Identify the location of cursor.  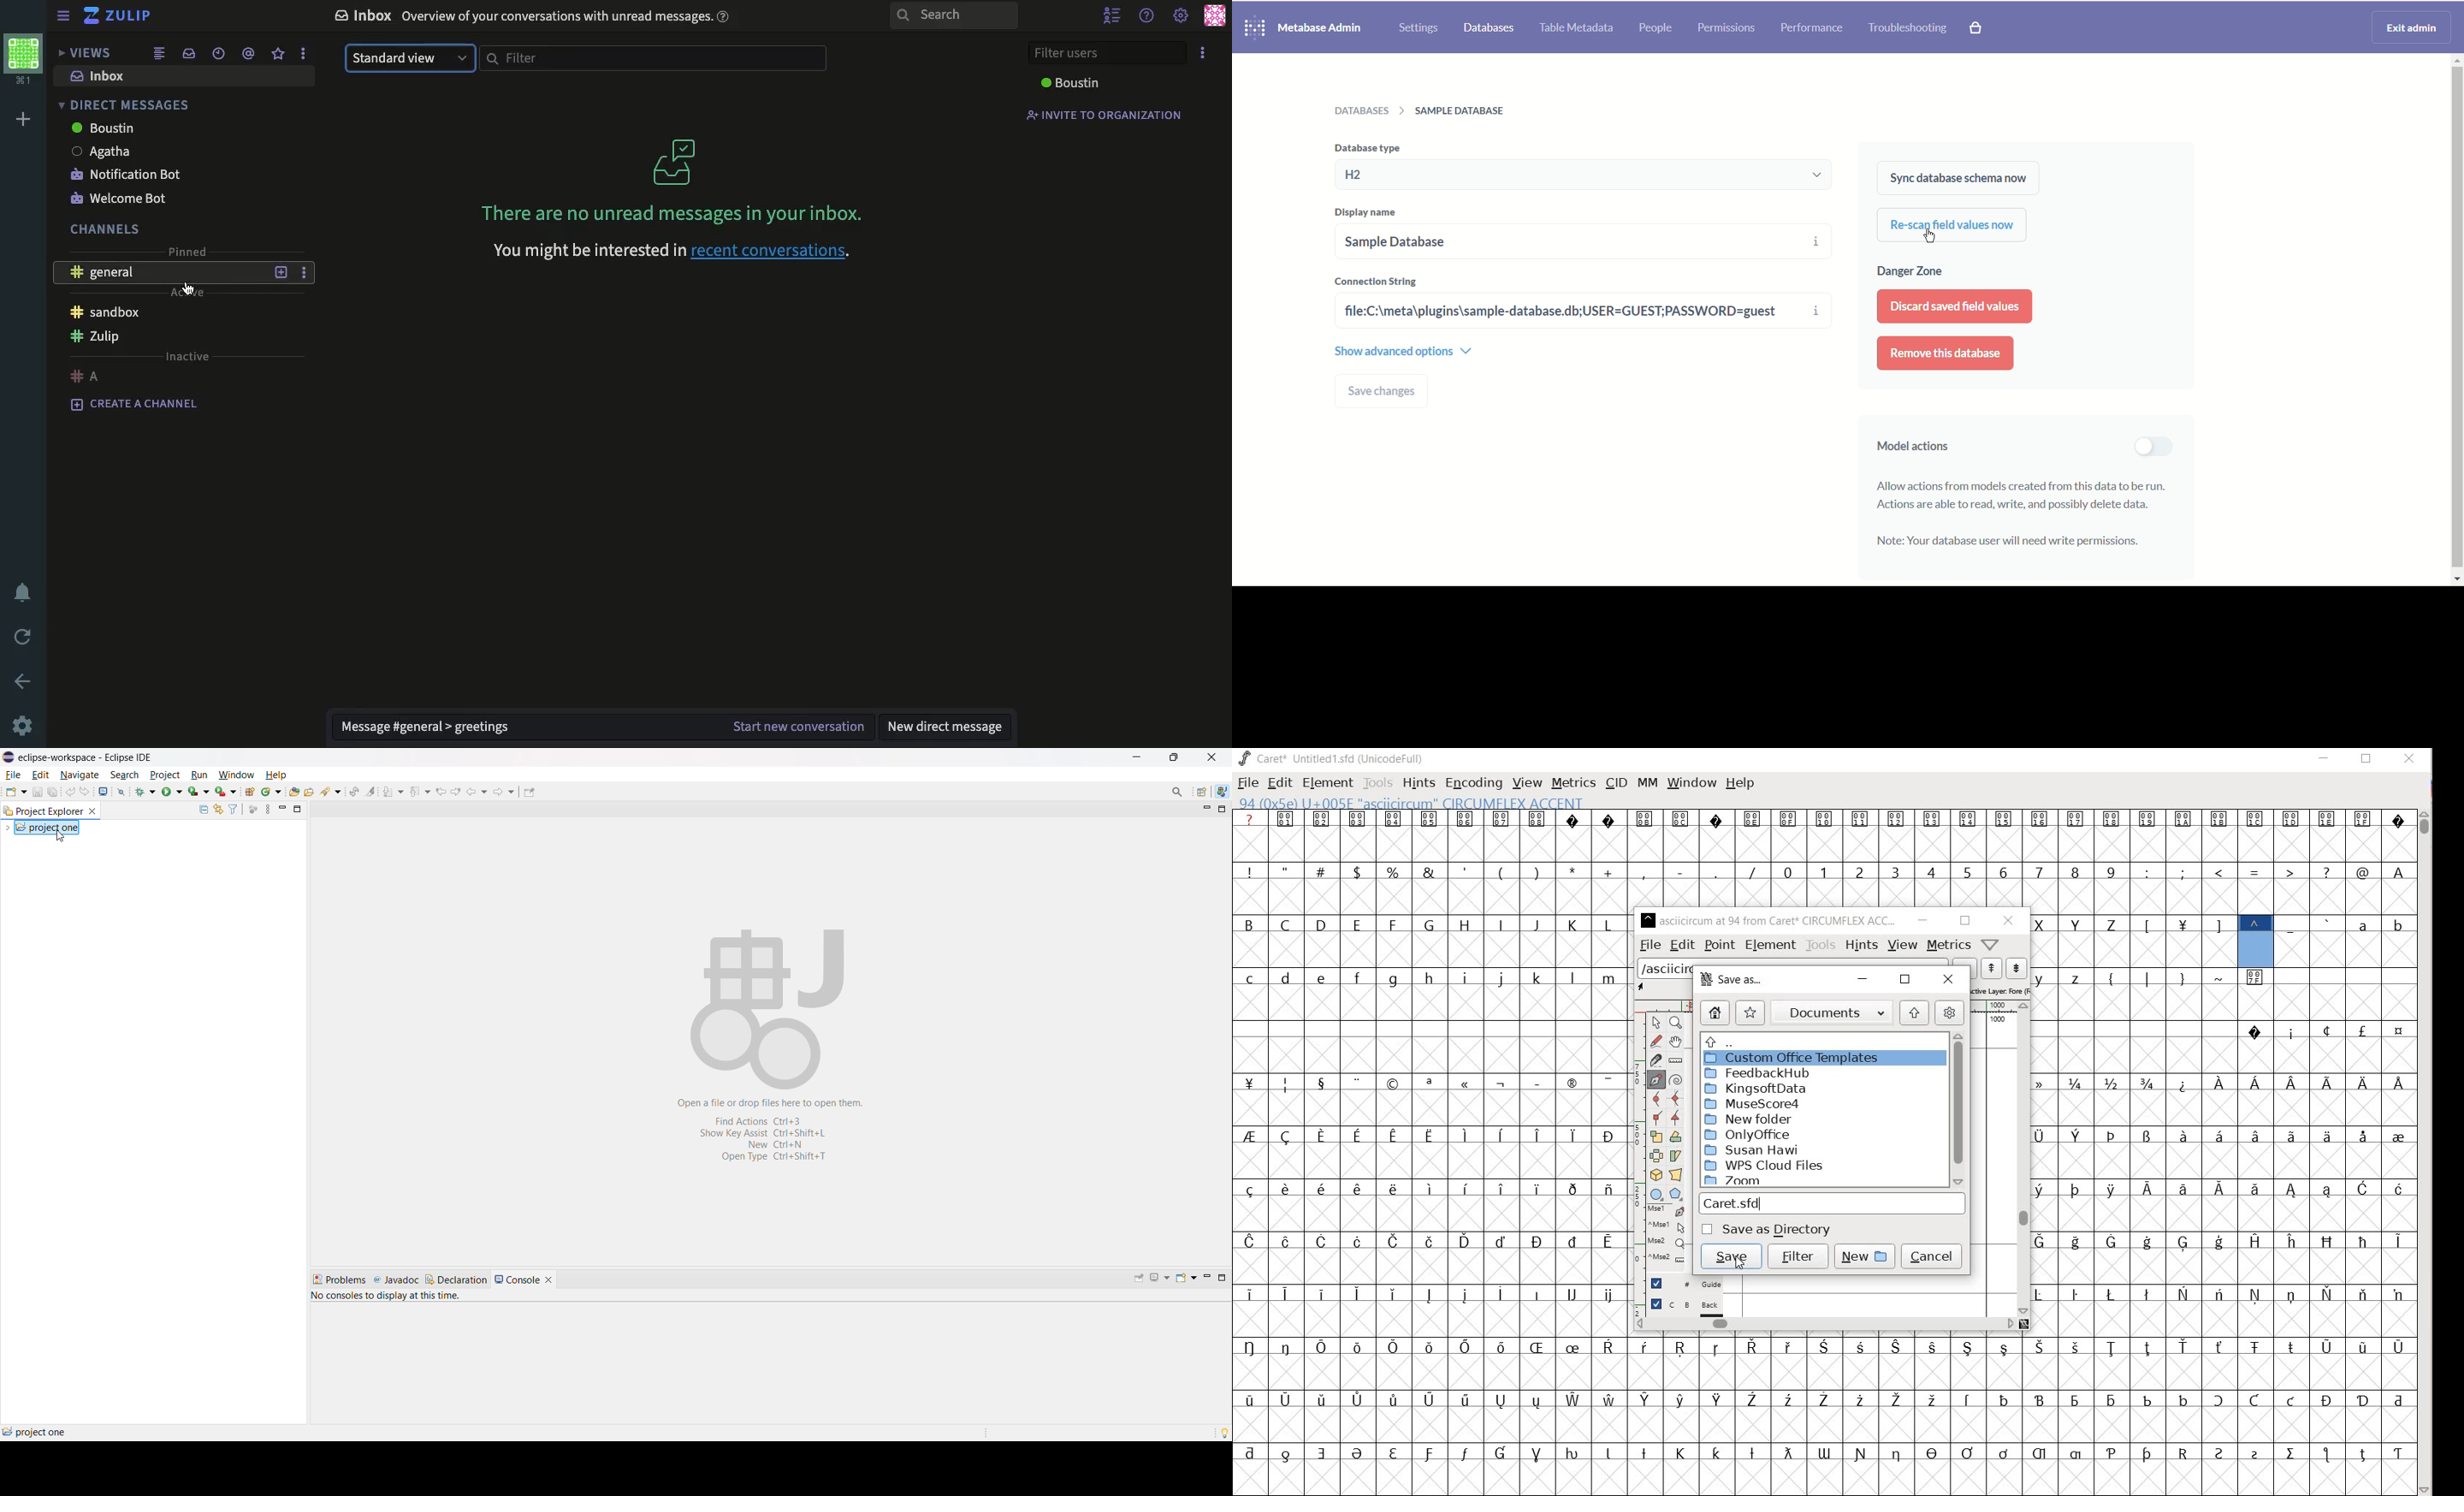
(1744, 1260).